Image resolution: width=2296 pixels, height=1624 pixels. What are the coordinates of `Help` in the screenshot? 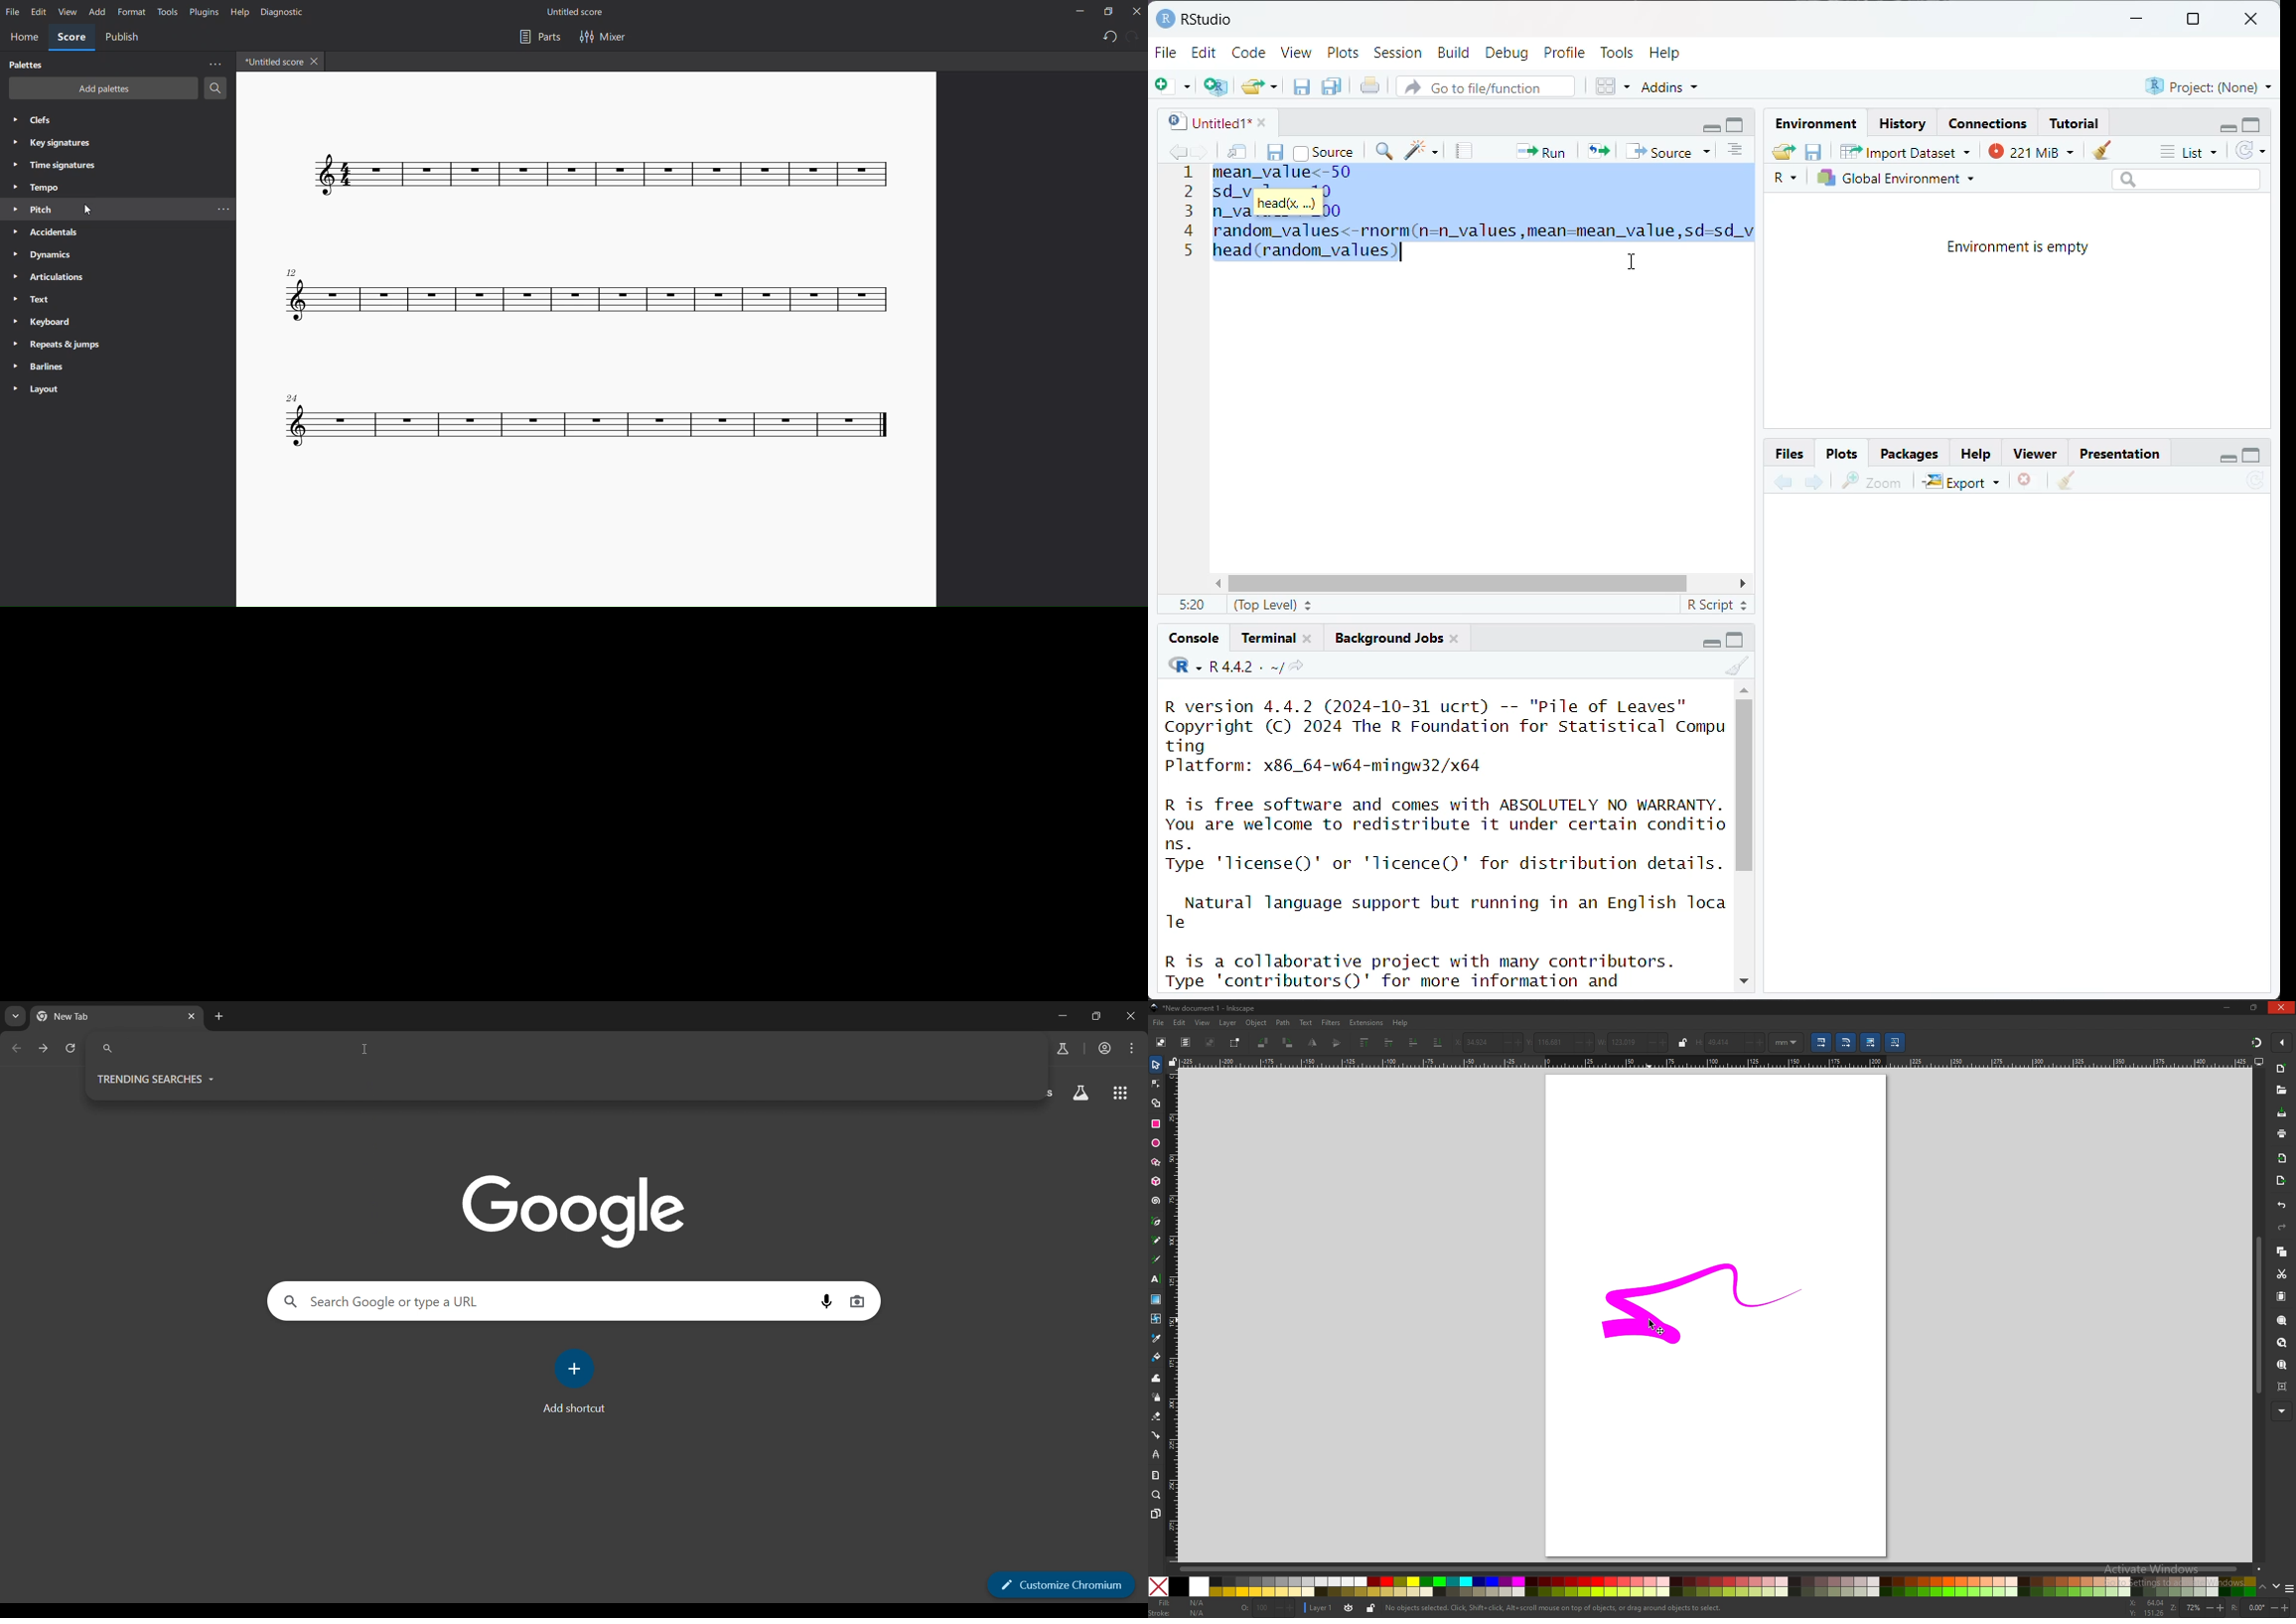 It's located at (1976, 456).